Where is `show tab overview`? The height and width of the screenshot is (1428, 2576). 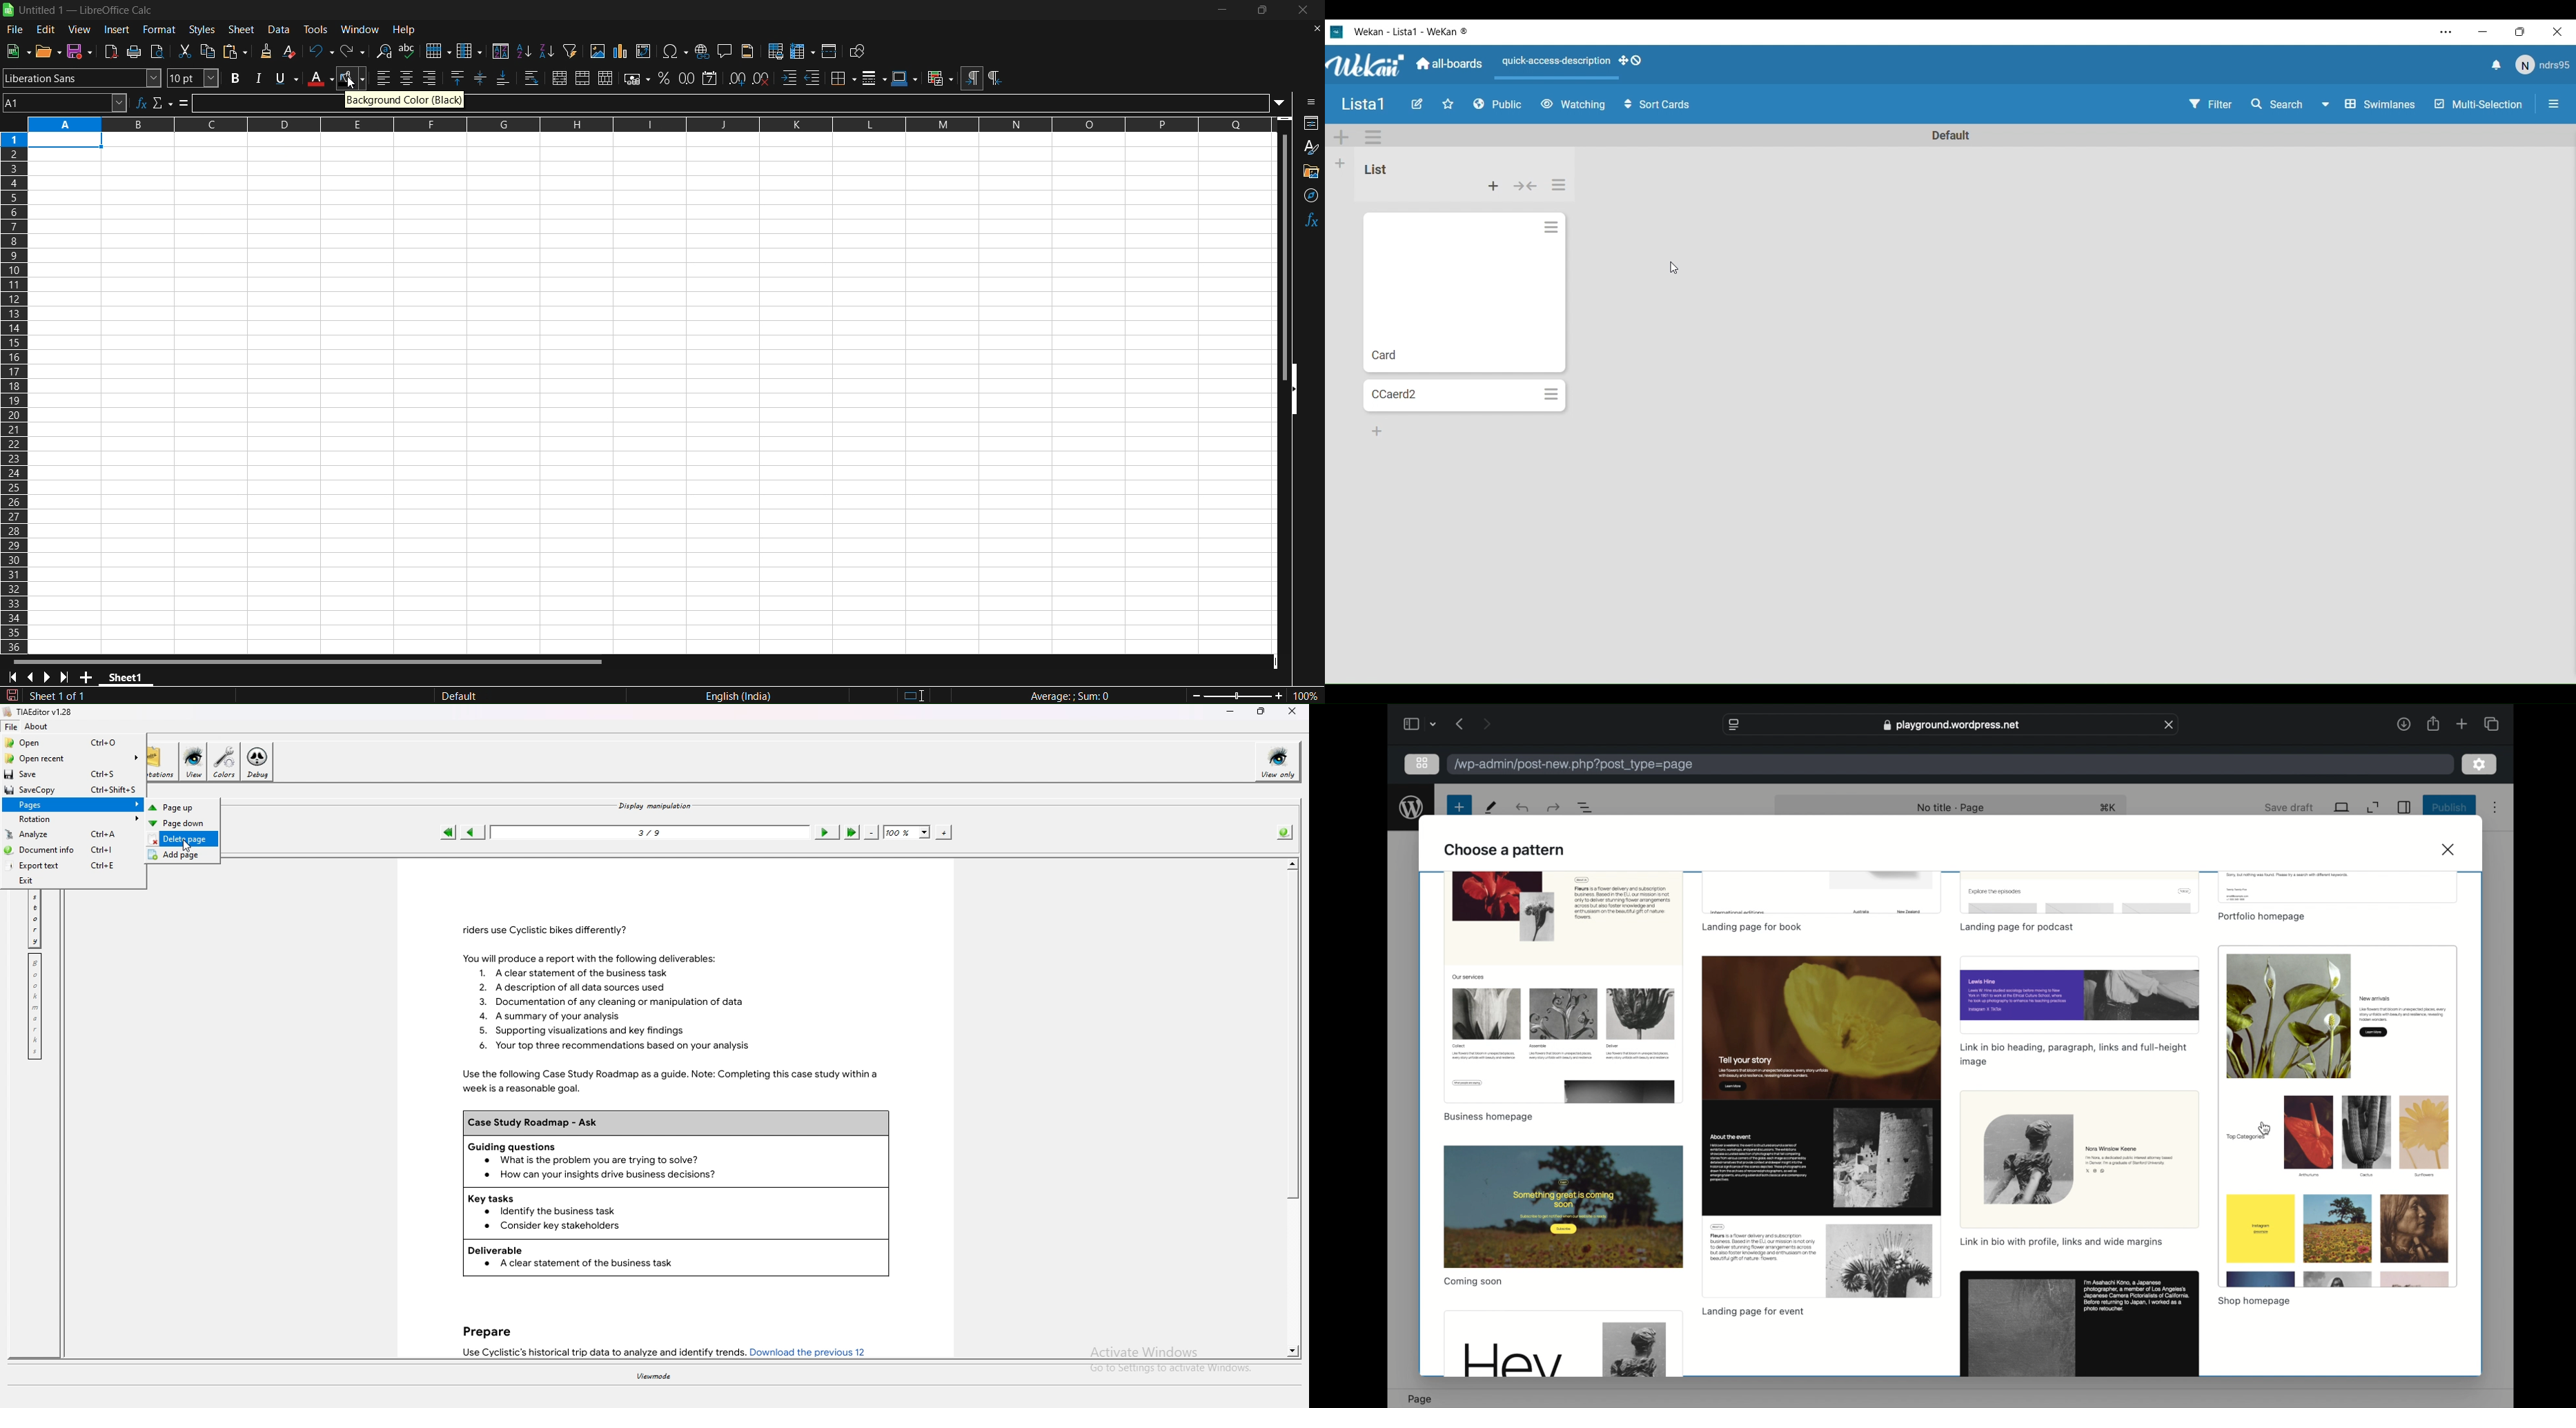 show tab overview is located at coordinates (2491, 724).